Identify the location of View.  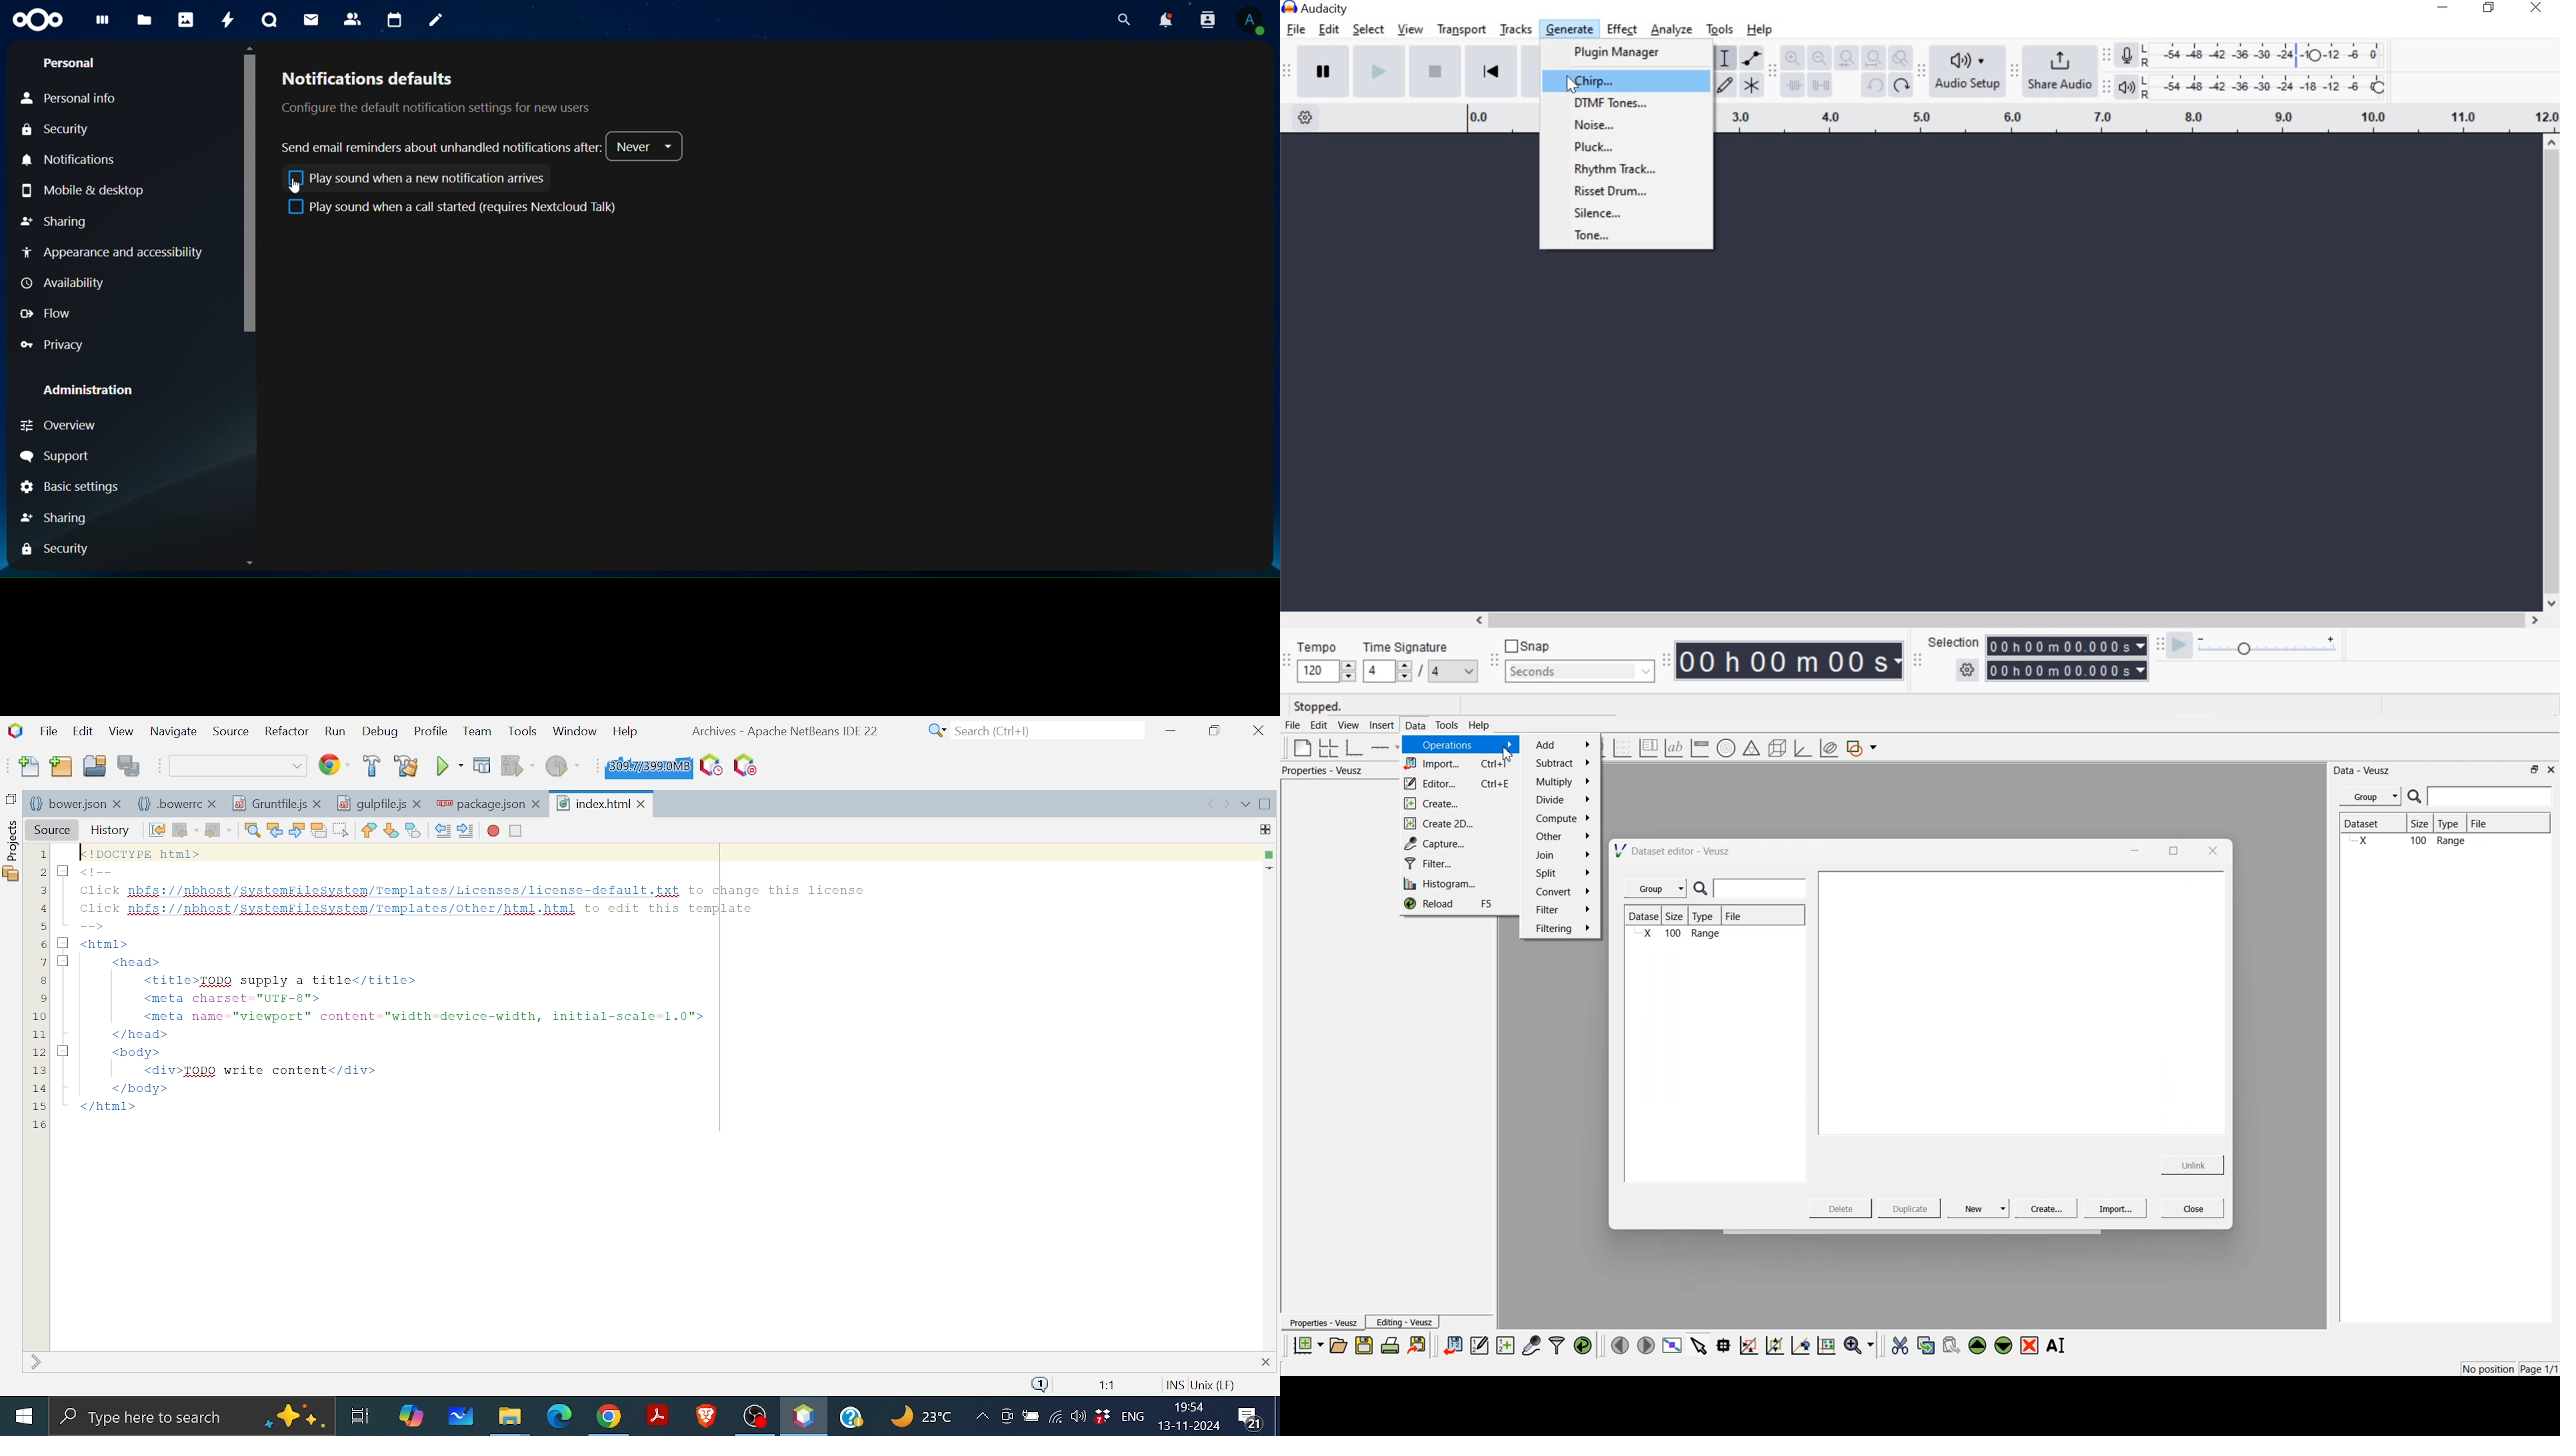
(1347, 725).